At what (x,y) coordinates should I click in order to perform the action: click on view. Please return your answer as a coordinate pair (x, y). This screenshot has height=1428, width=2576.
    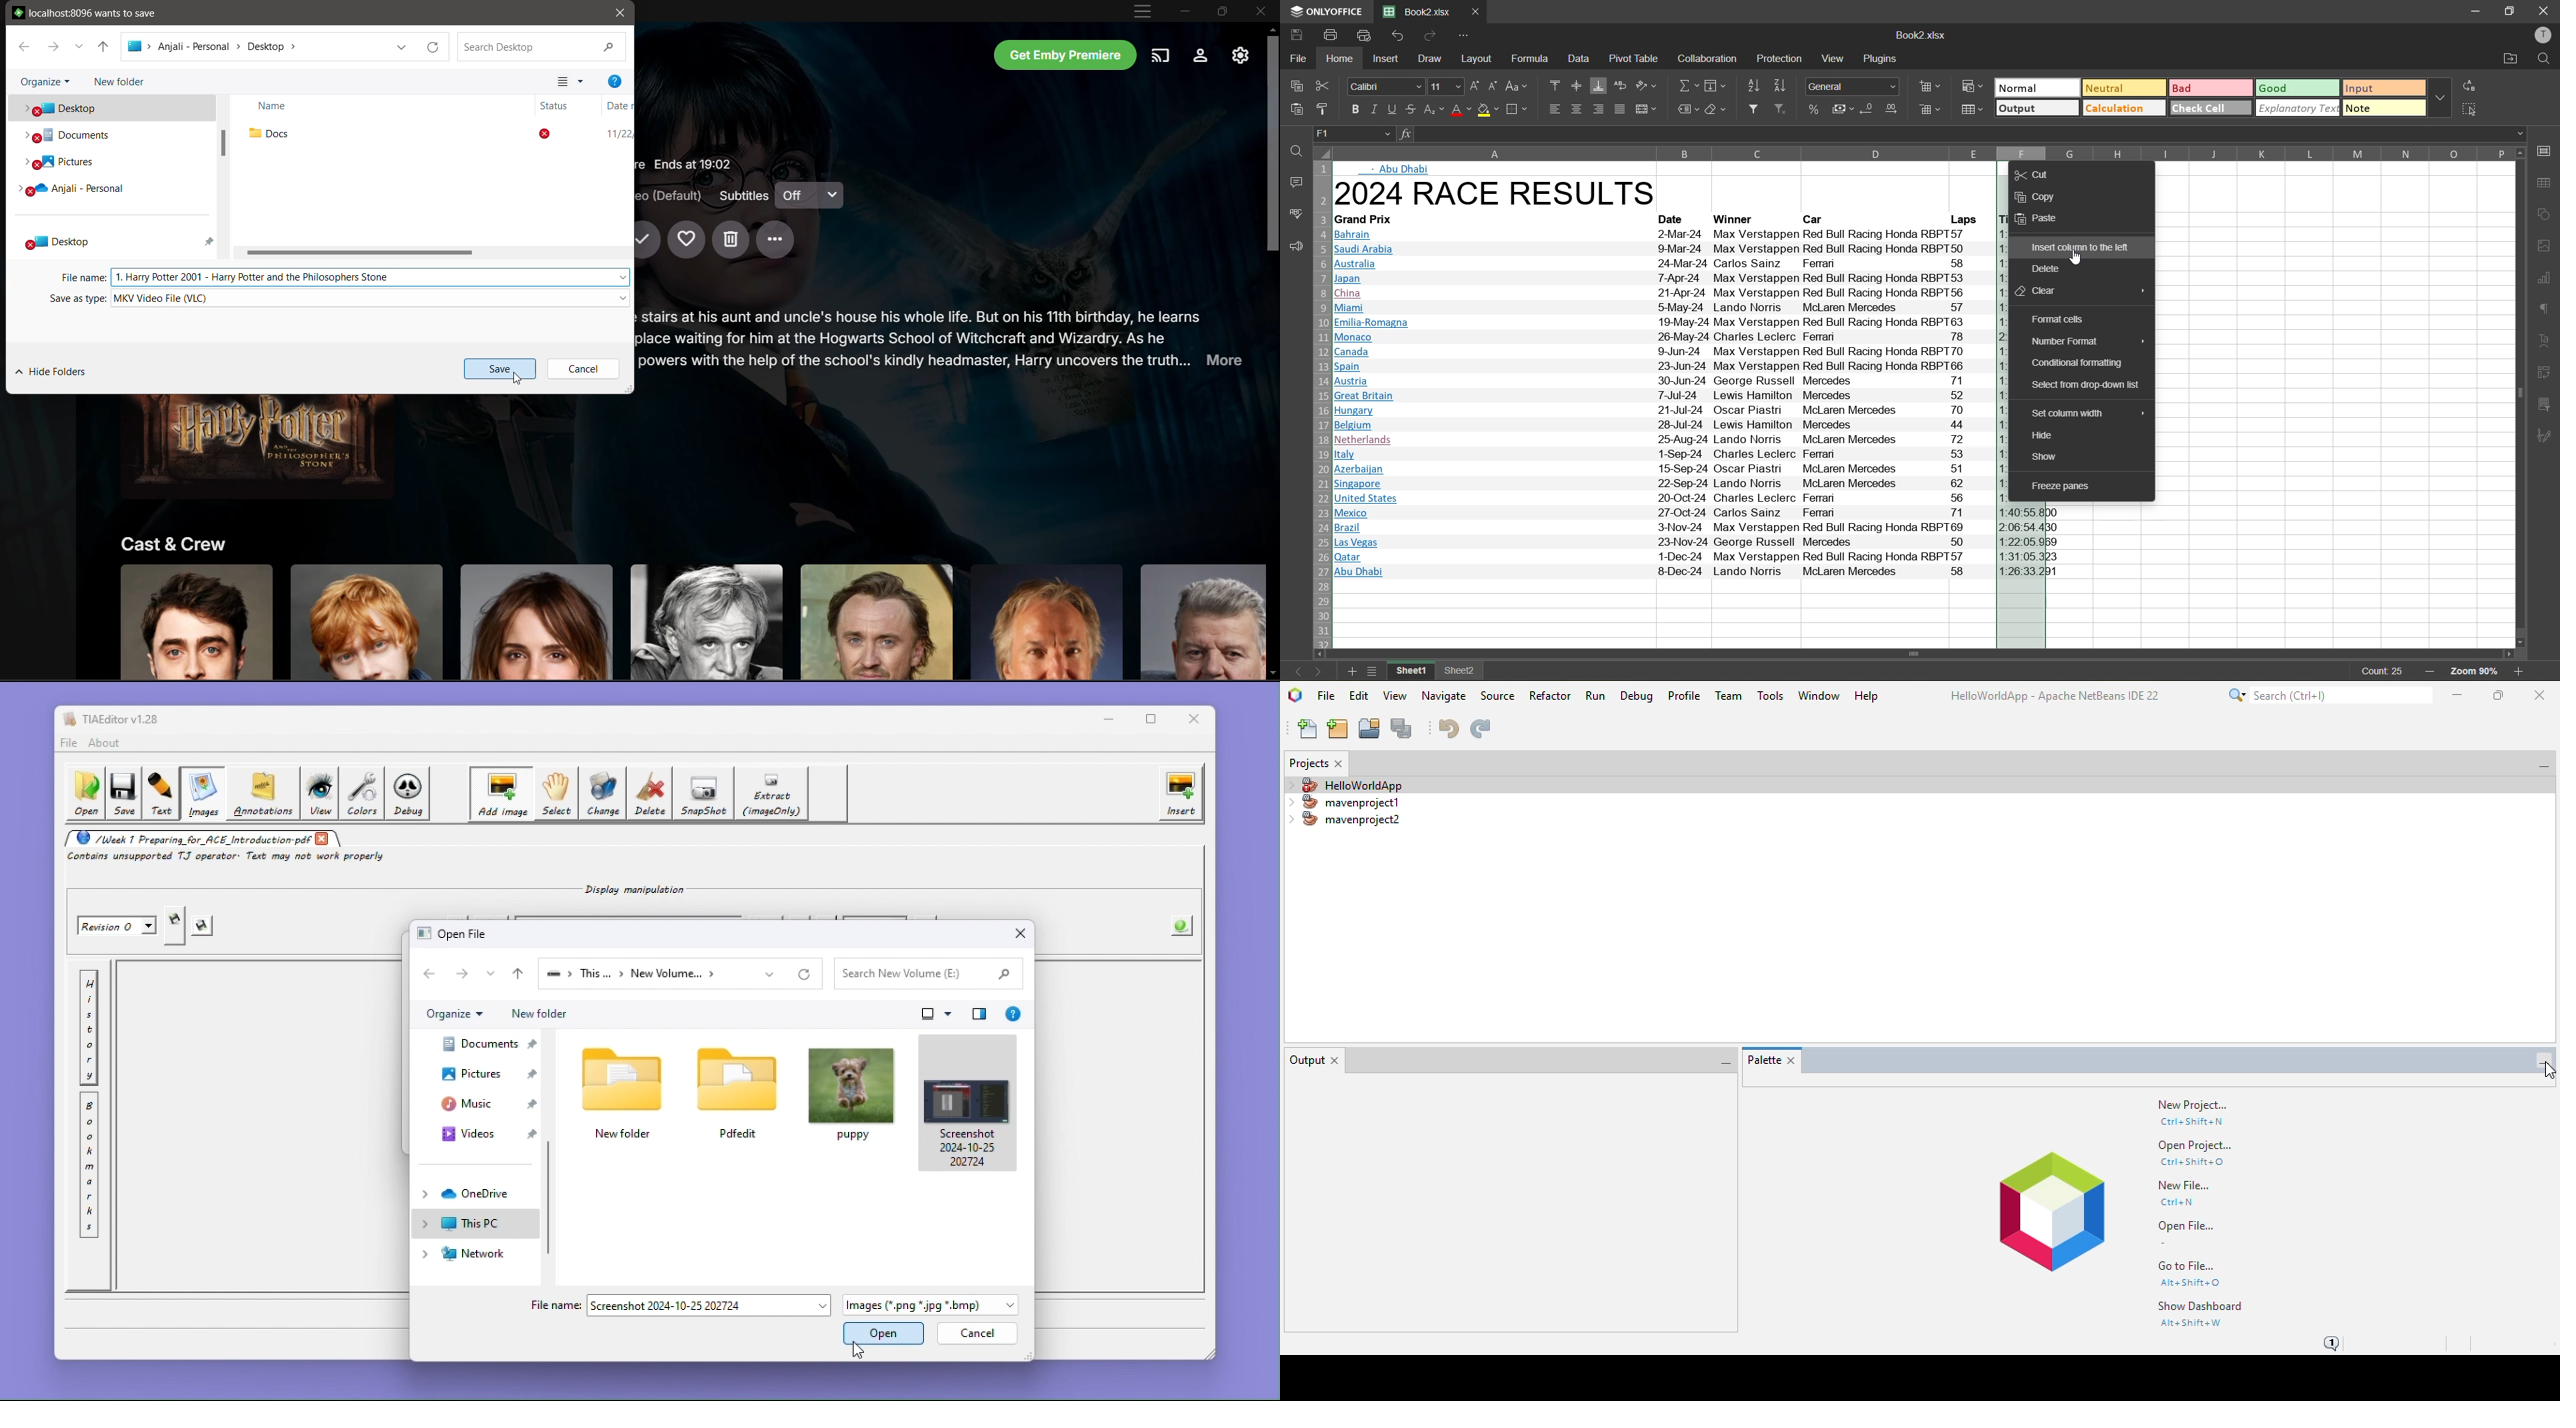
    Looking at the image, I should click on (1835, 58).